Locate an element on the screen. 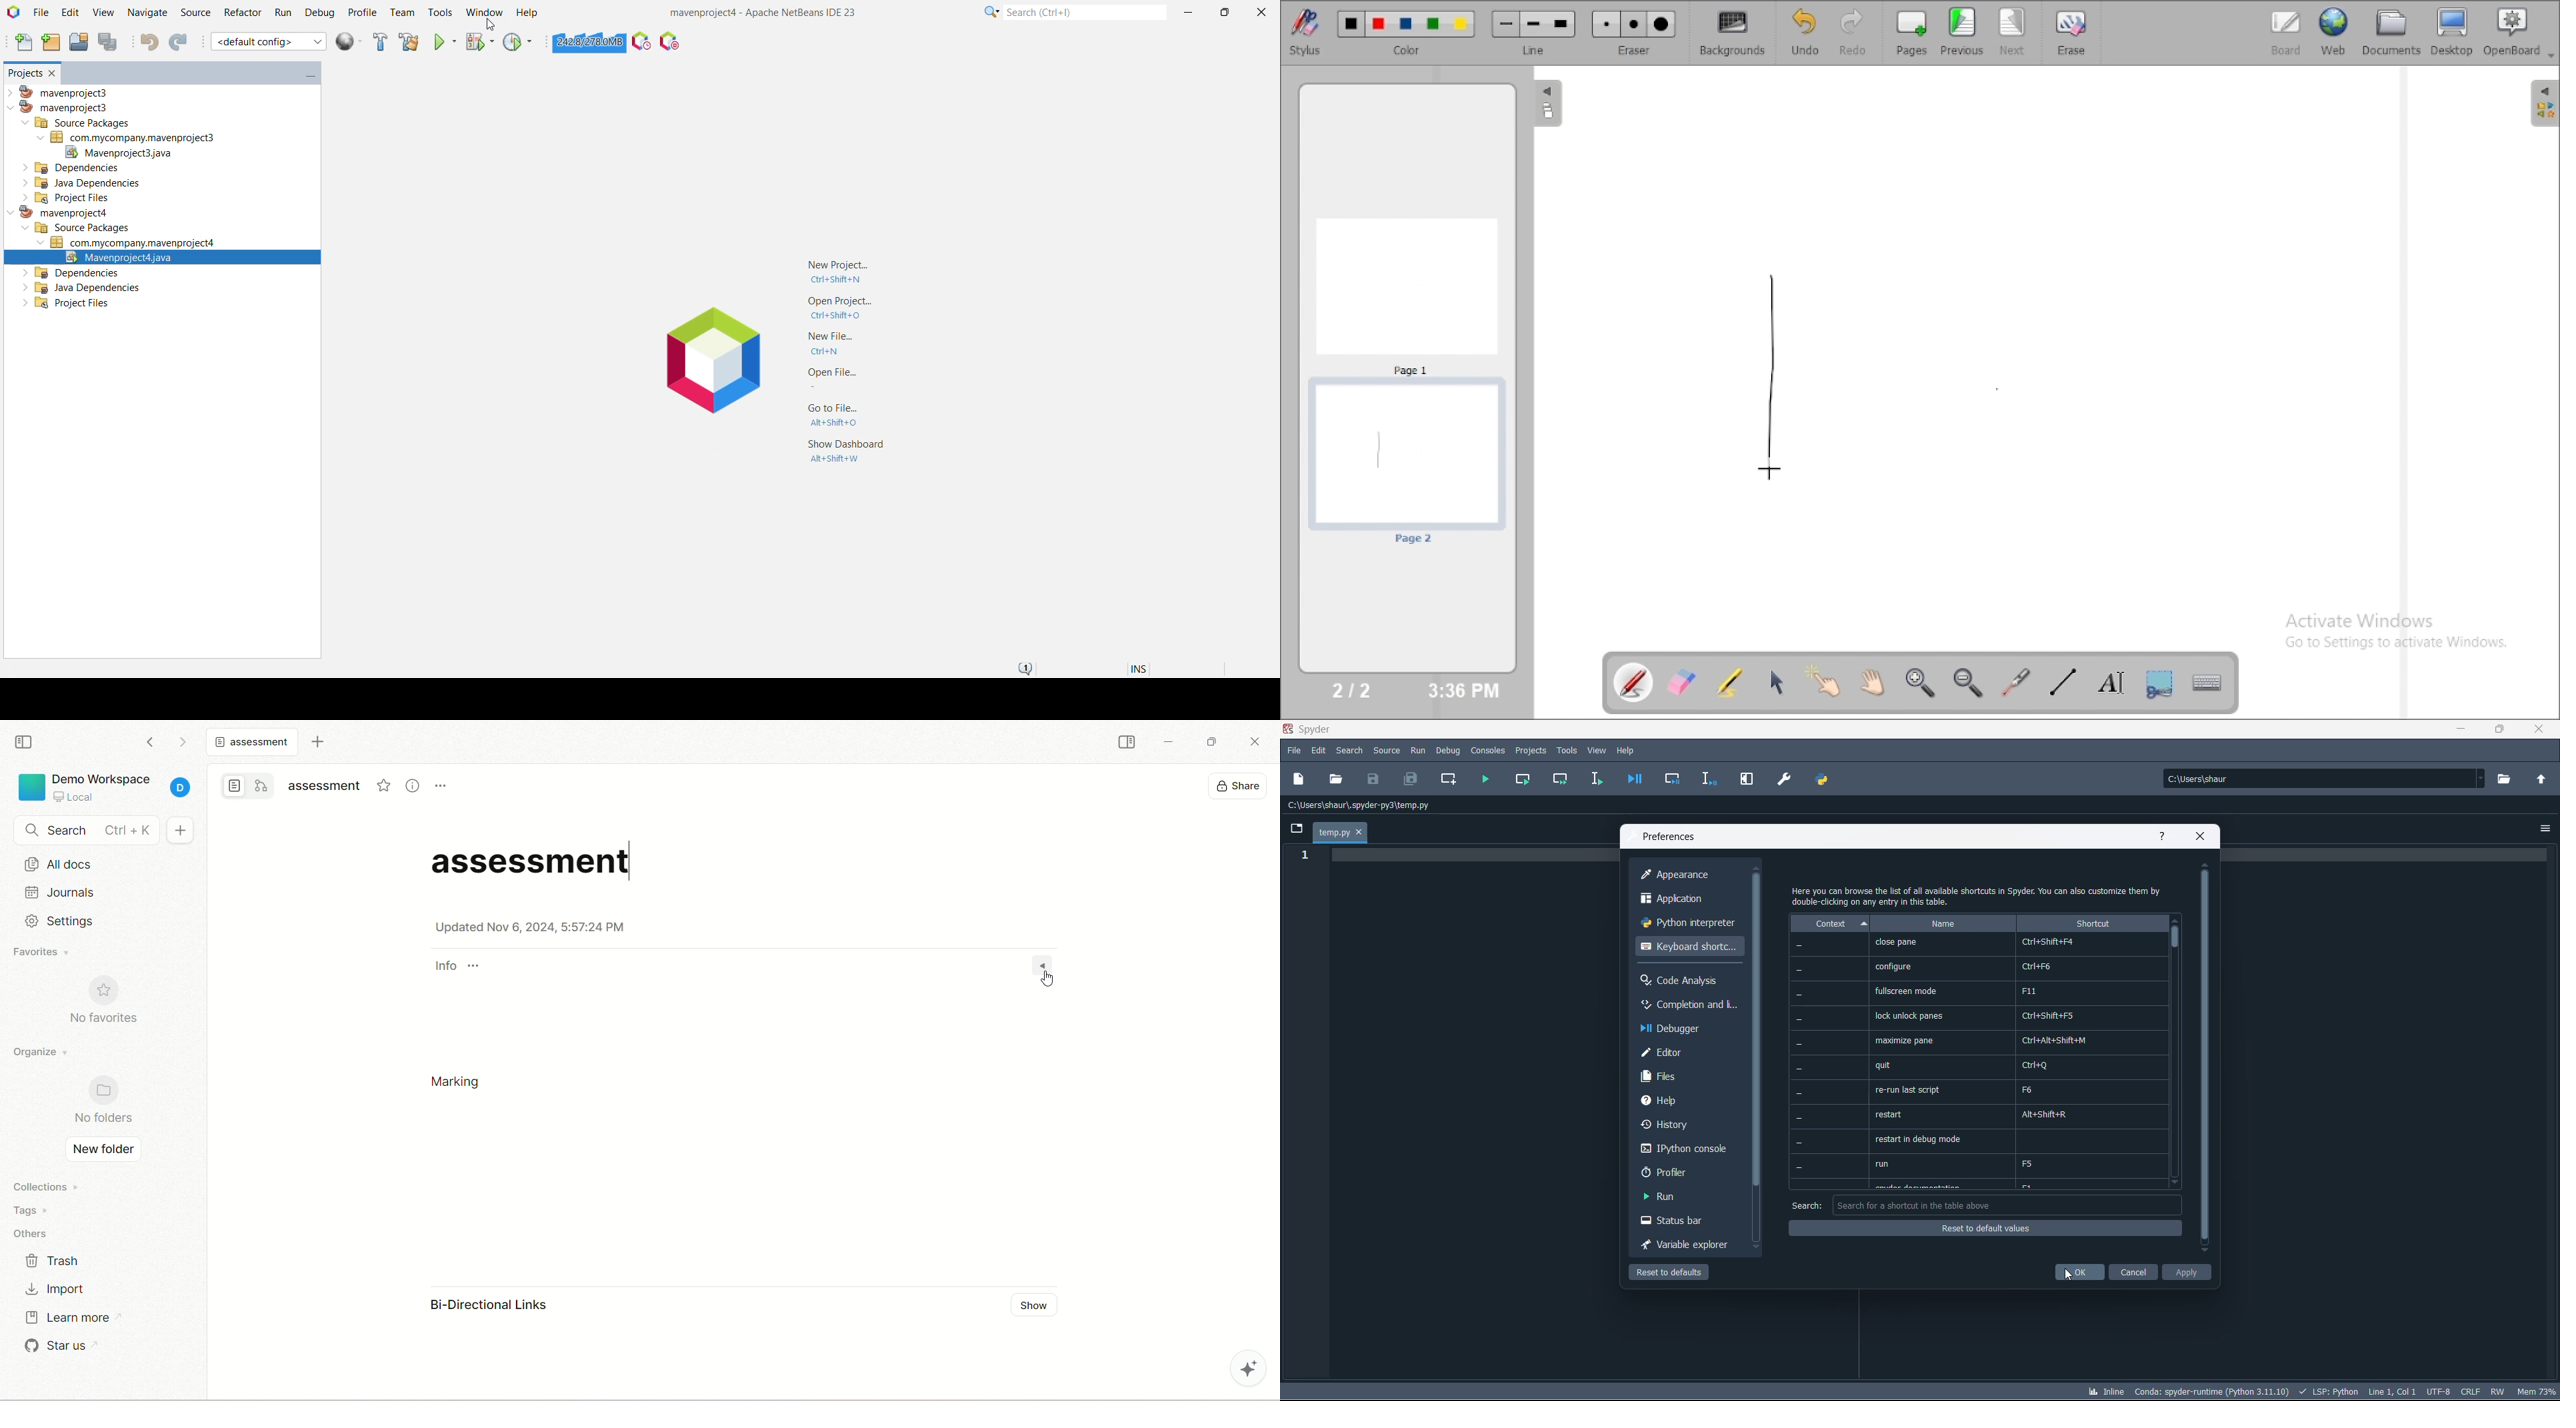 The image size is (2576, 1428). Small line is located at coordinates (1506, 24).